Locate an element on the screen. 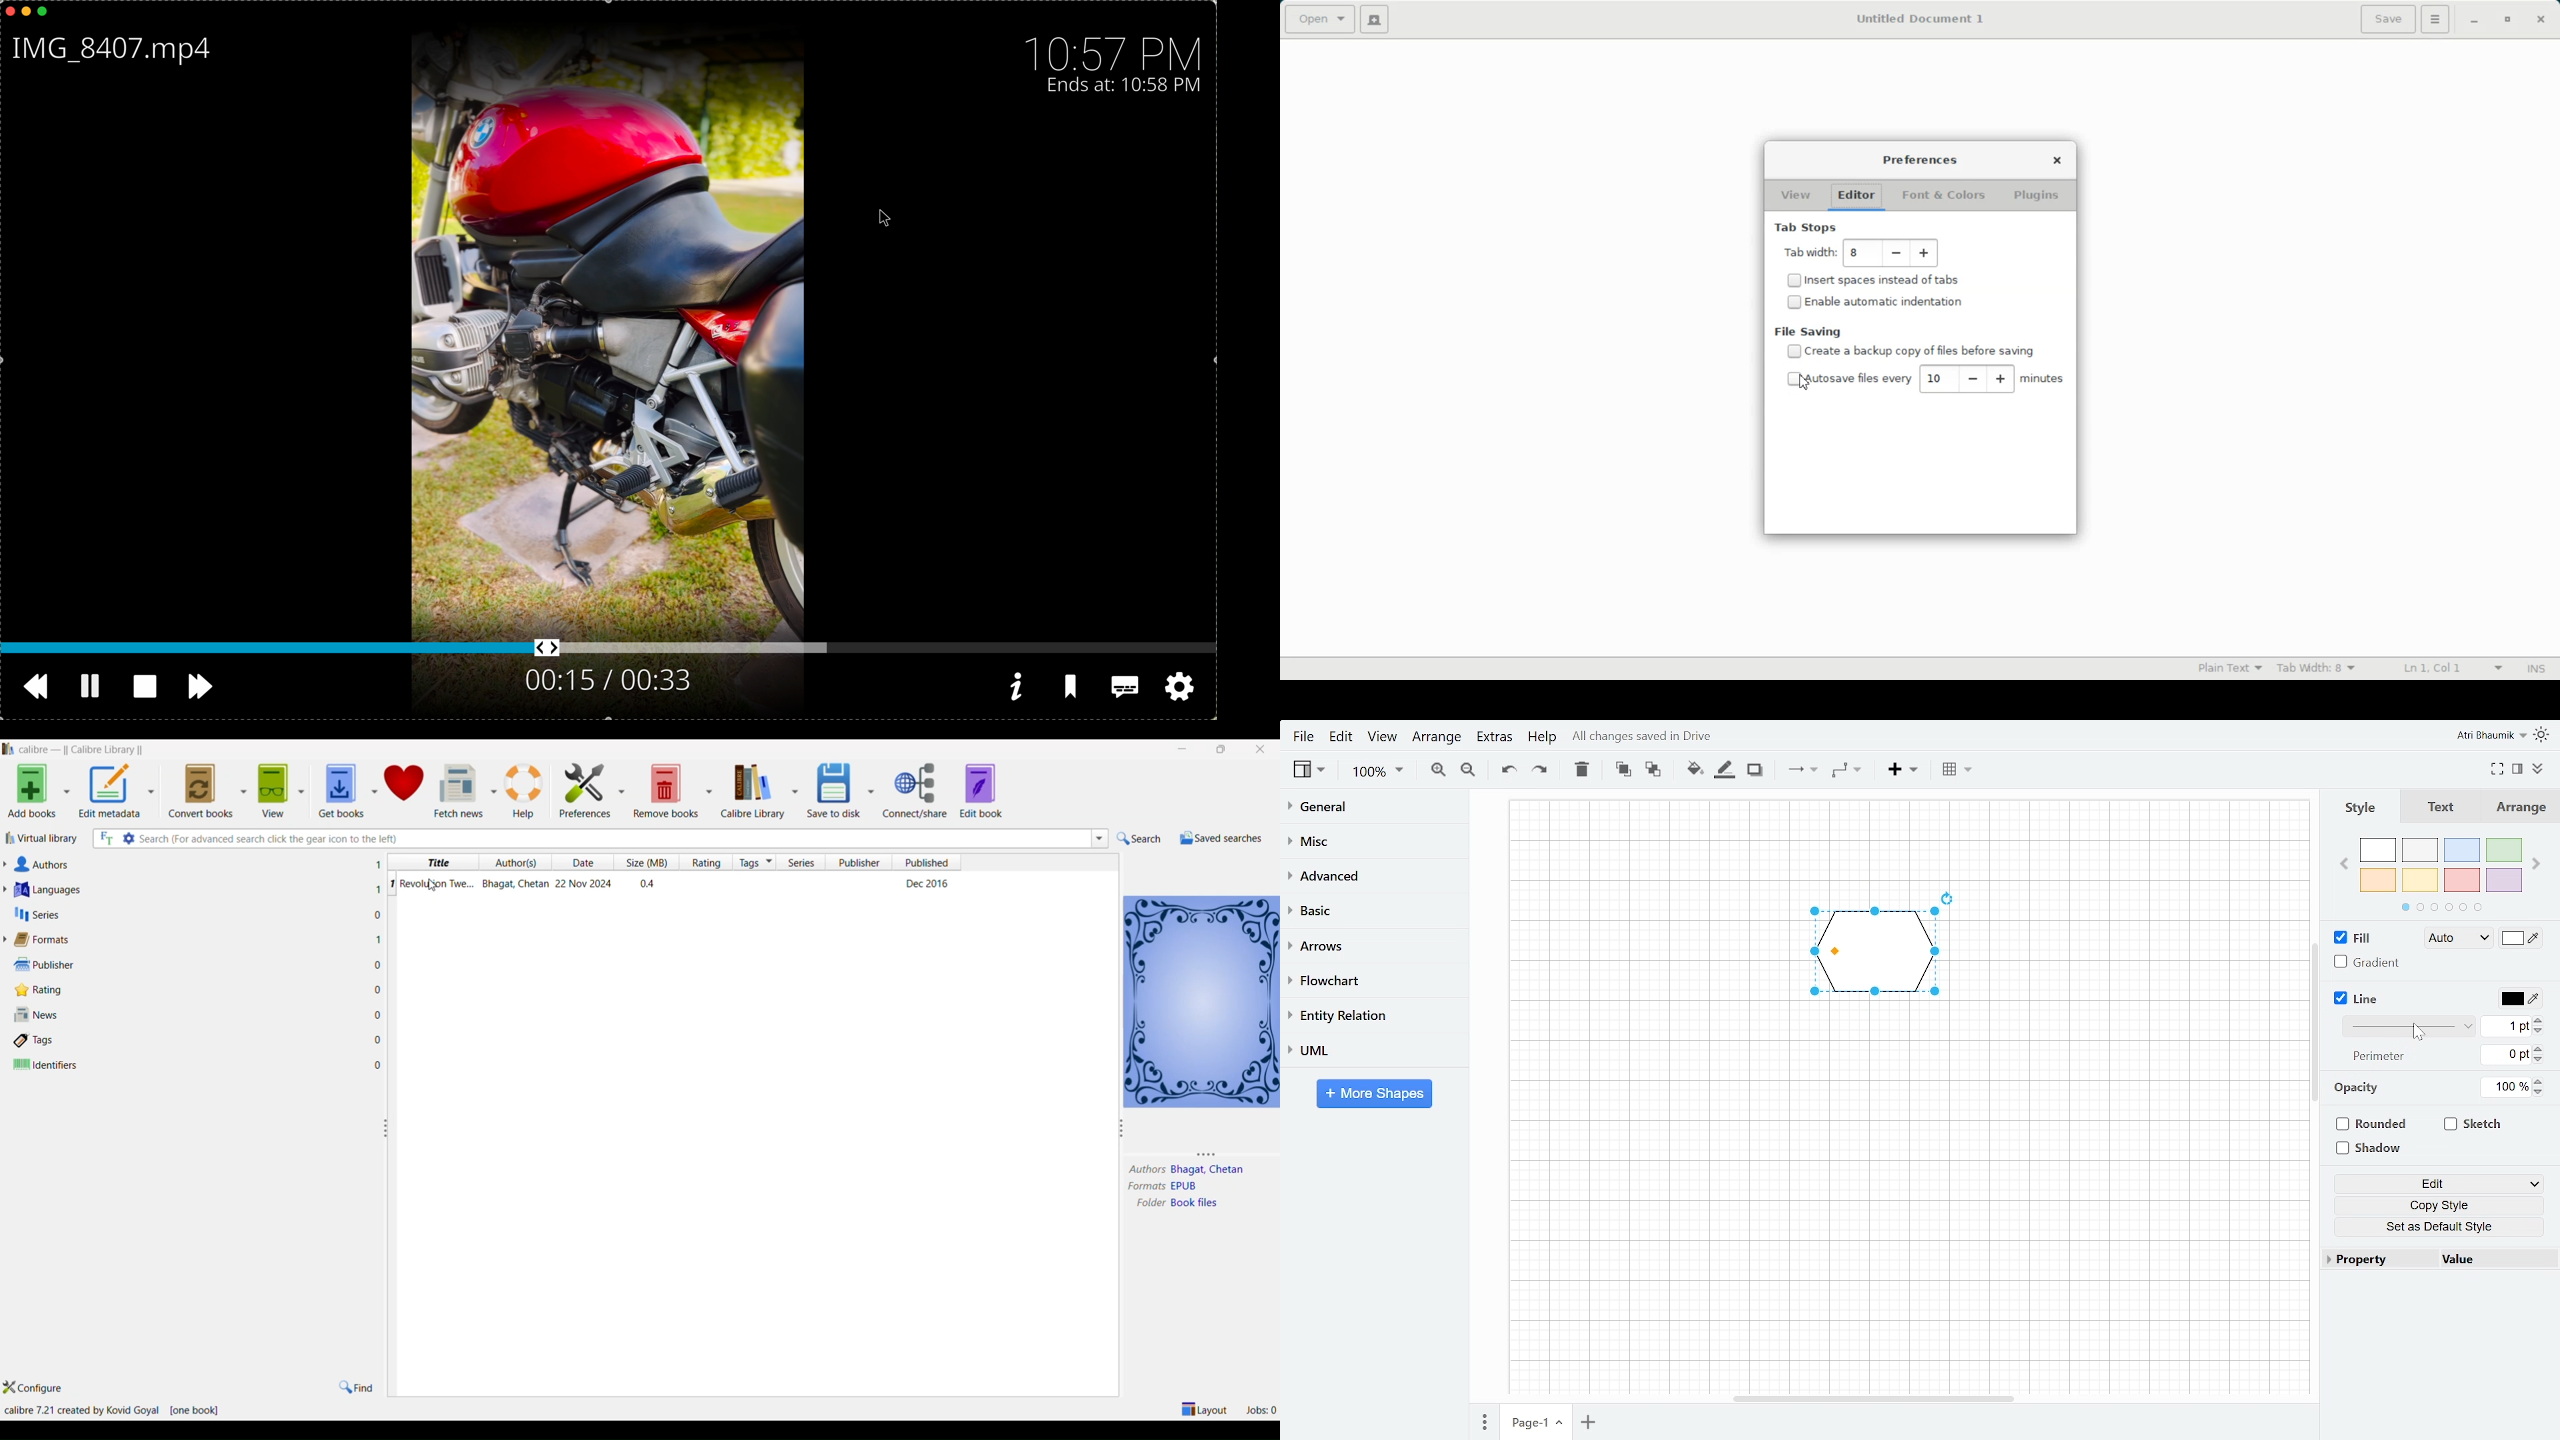 The width and height of the screenshot is (2576, 1456). minutes is located at coordinates (2044, 379).